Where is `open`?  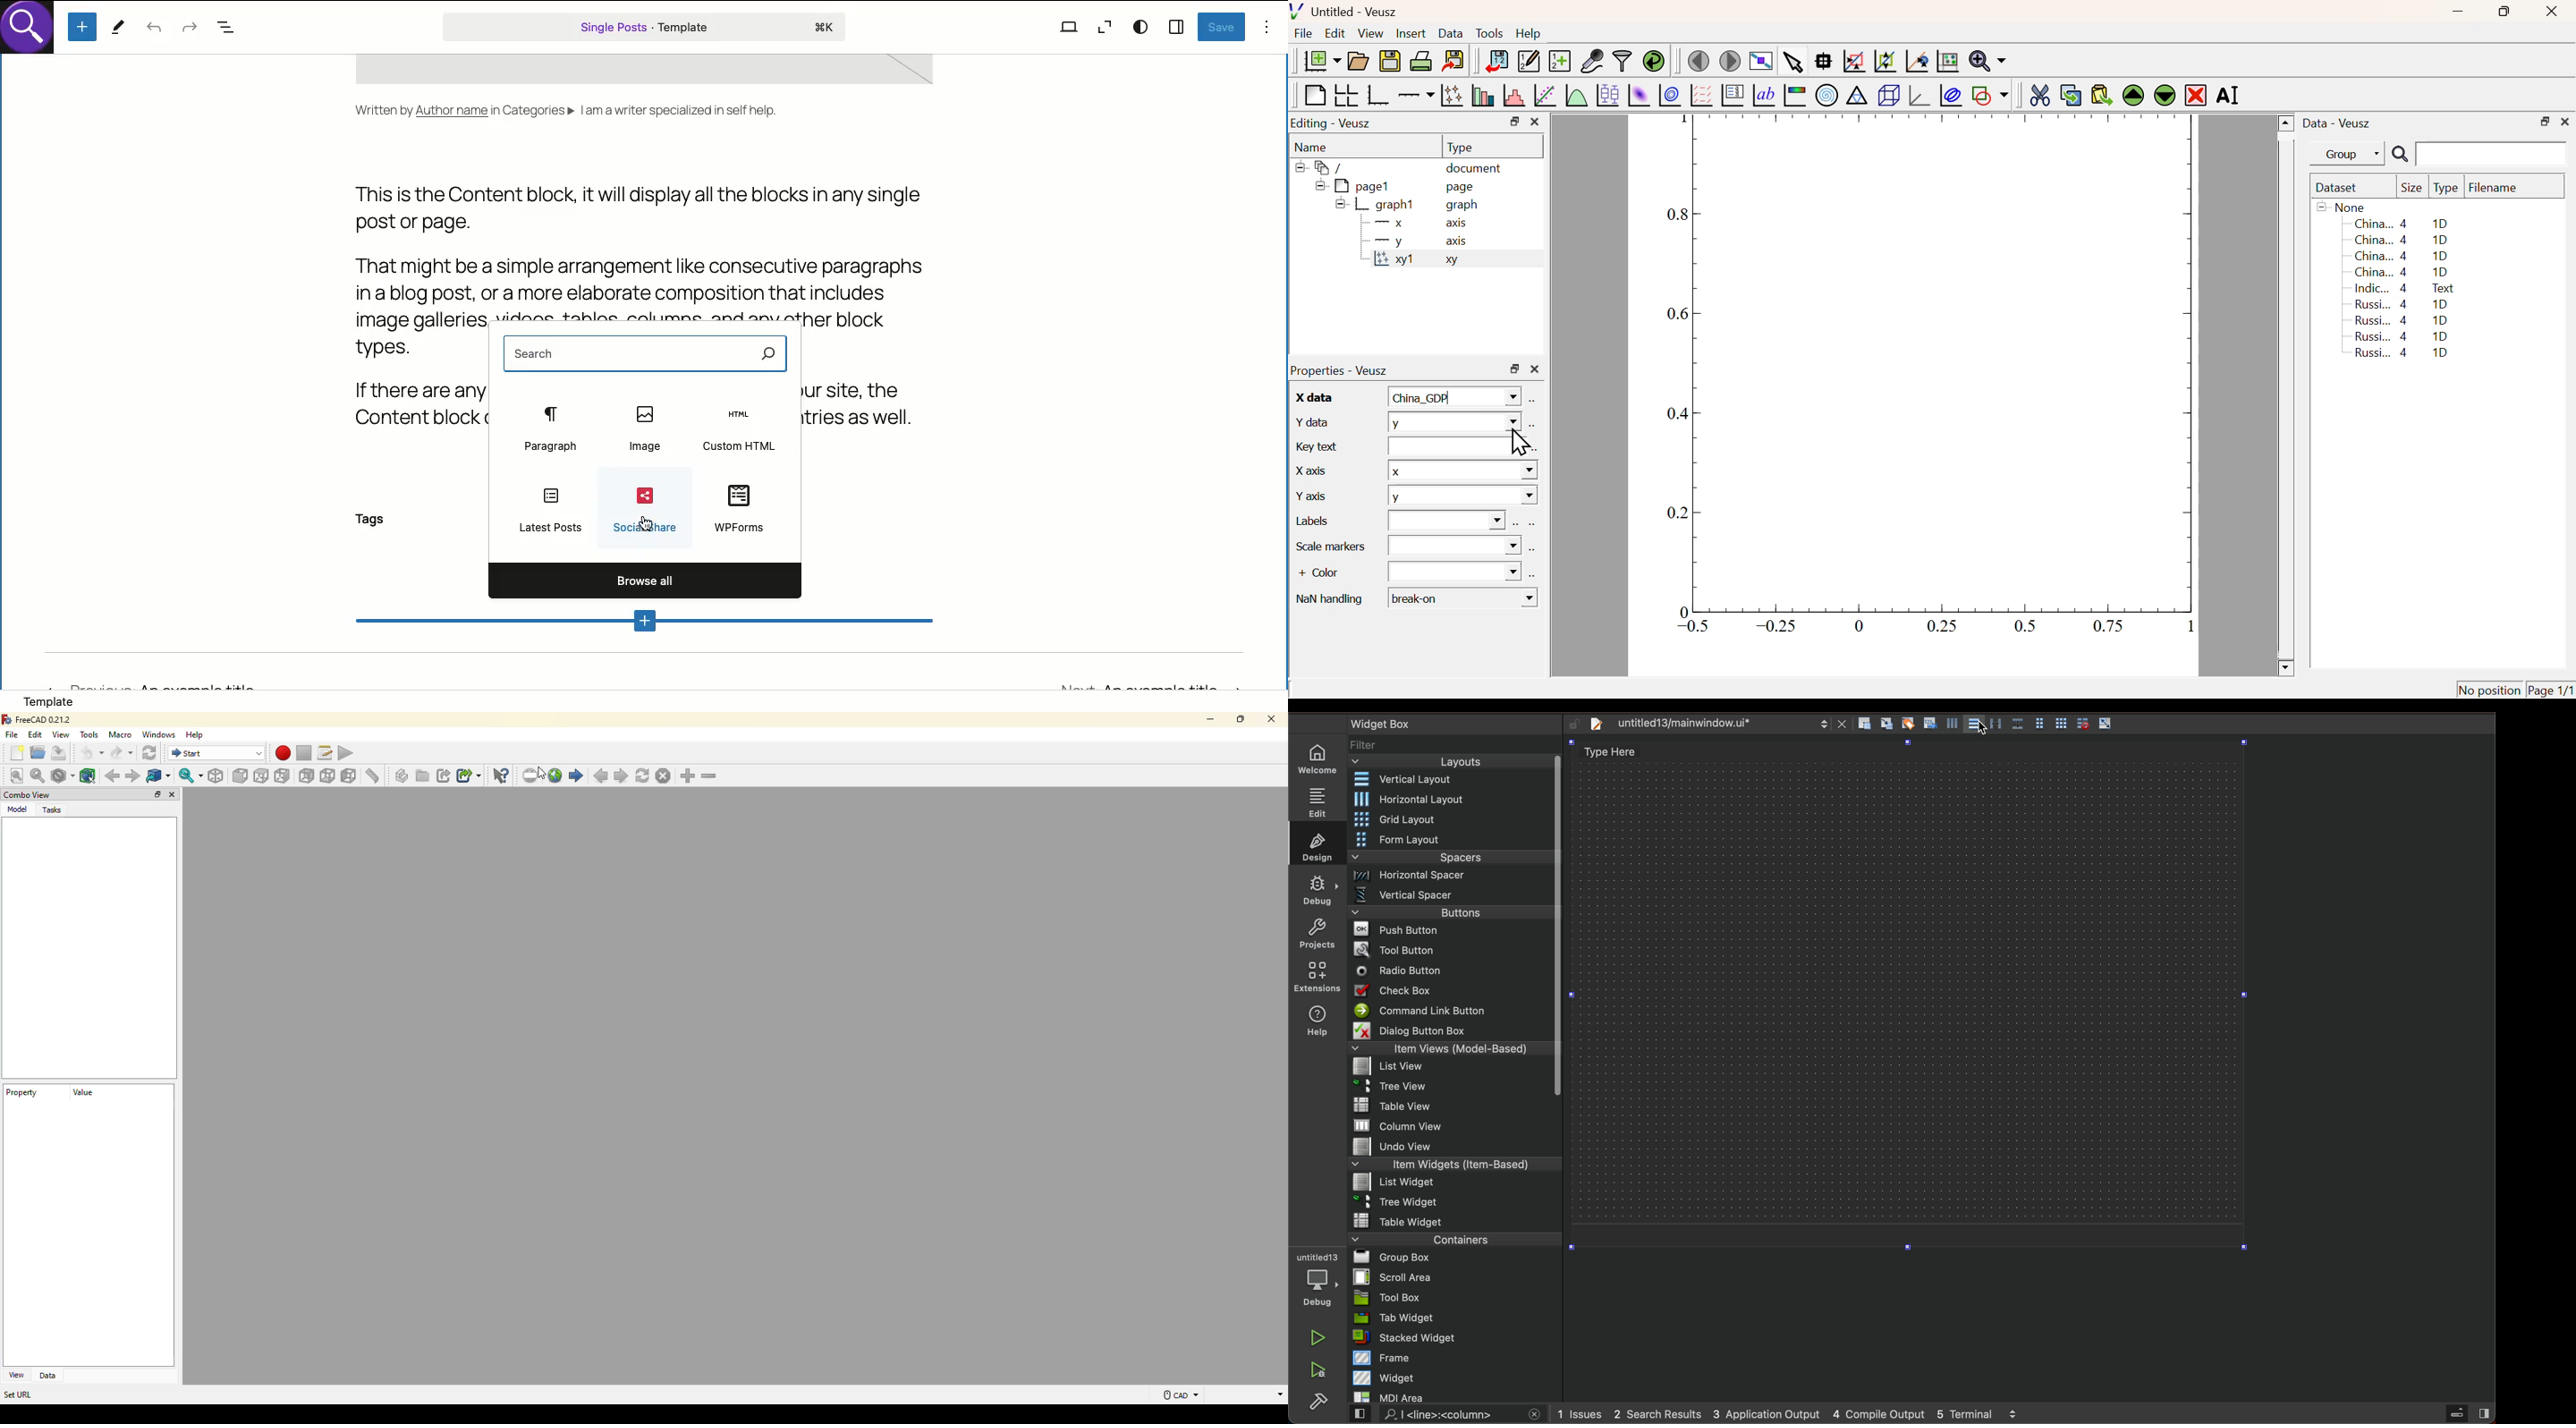 open is located at coordinates (38, 752).